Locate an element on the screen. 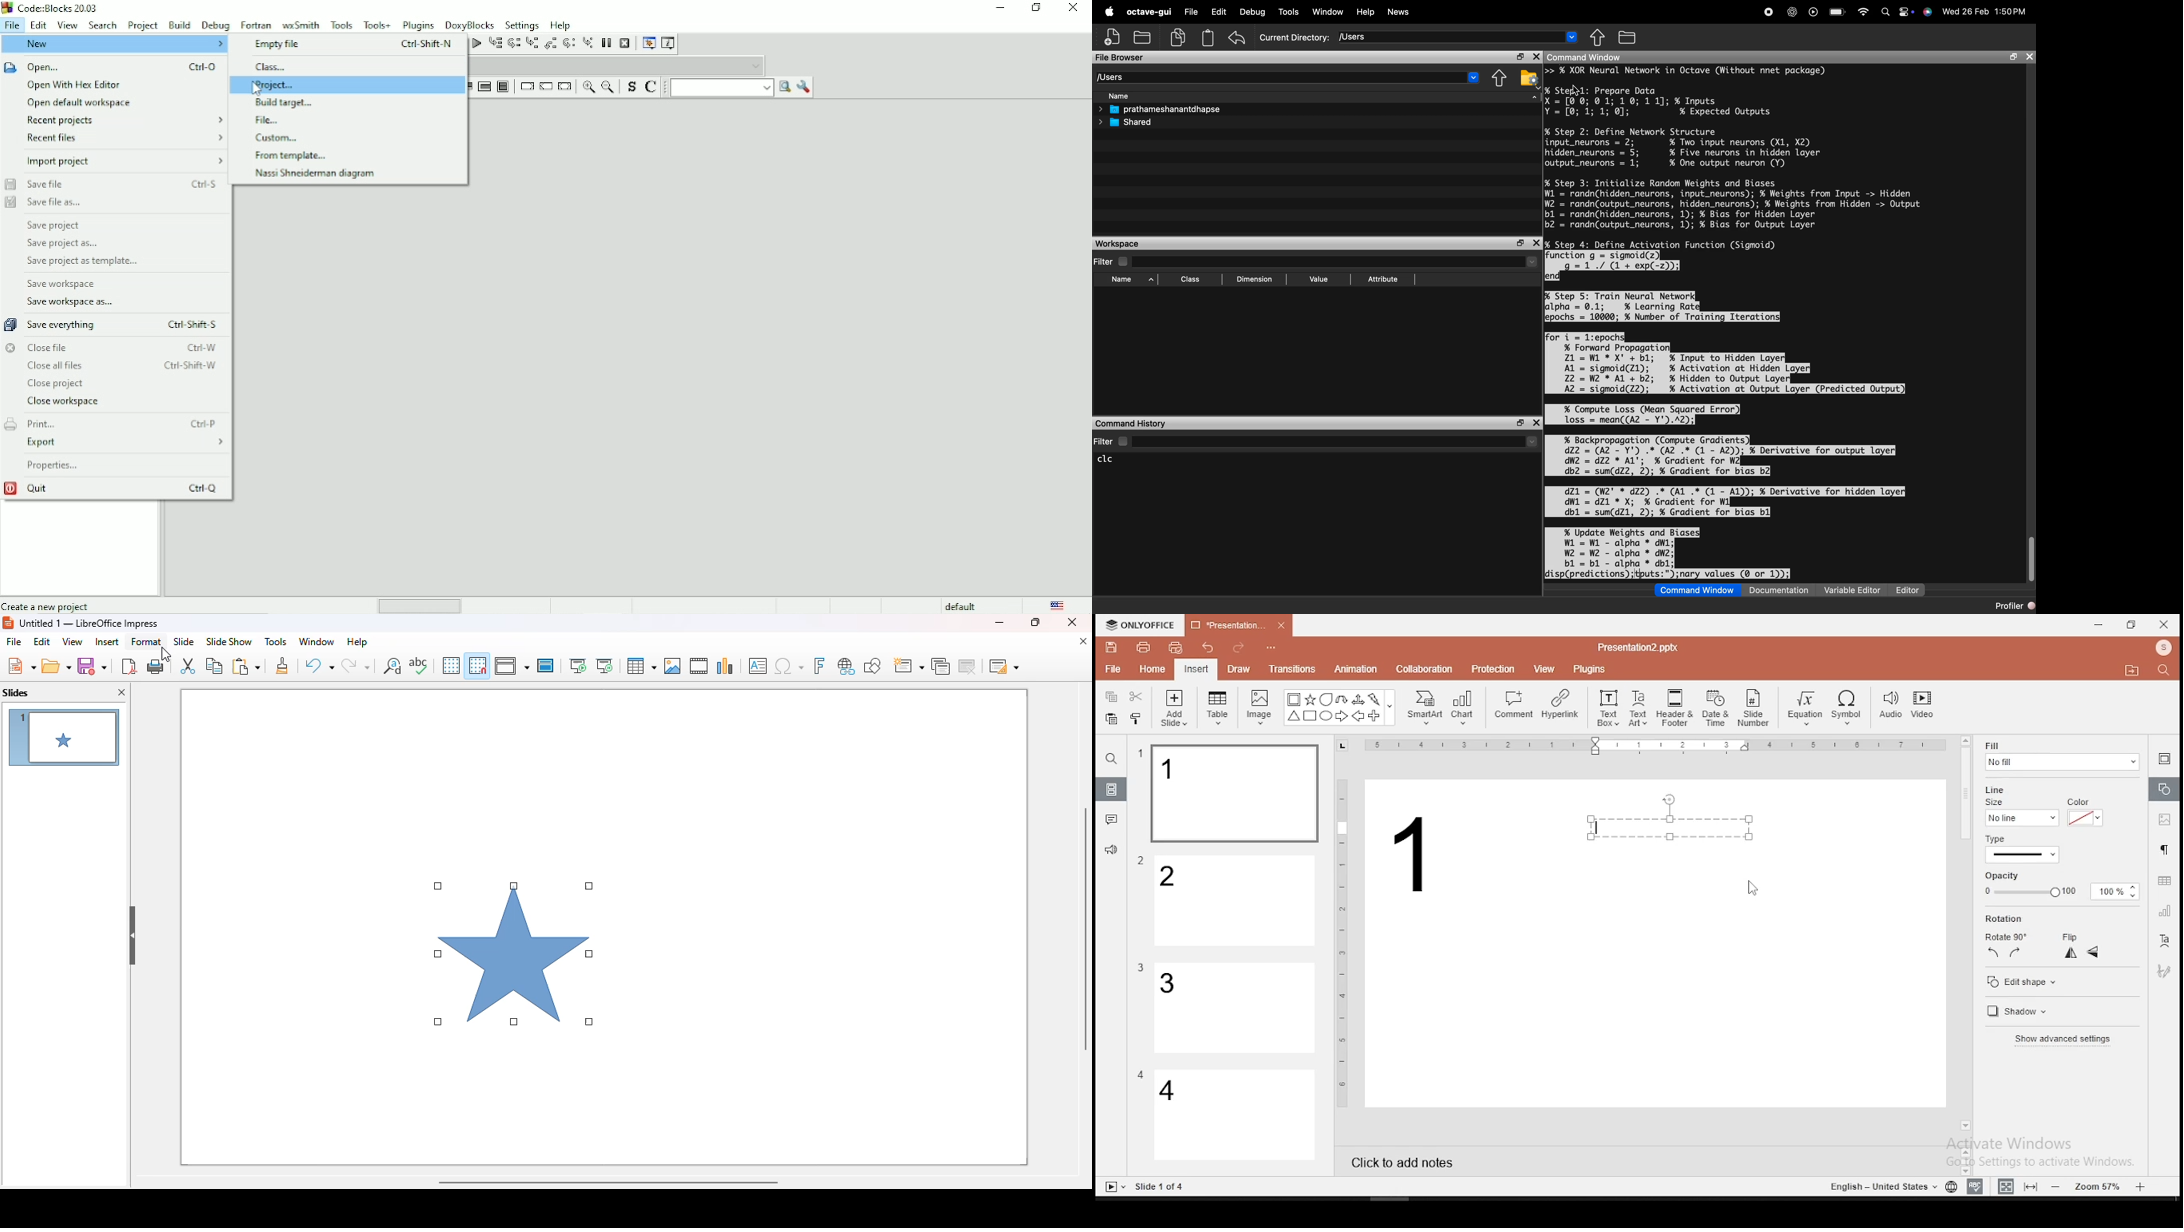 The image size is (2184, 1232). cut is located at coordinates (188, 666).